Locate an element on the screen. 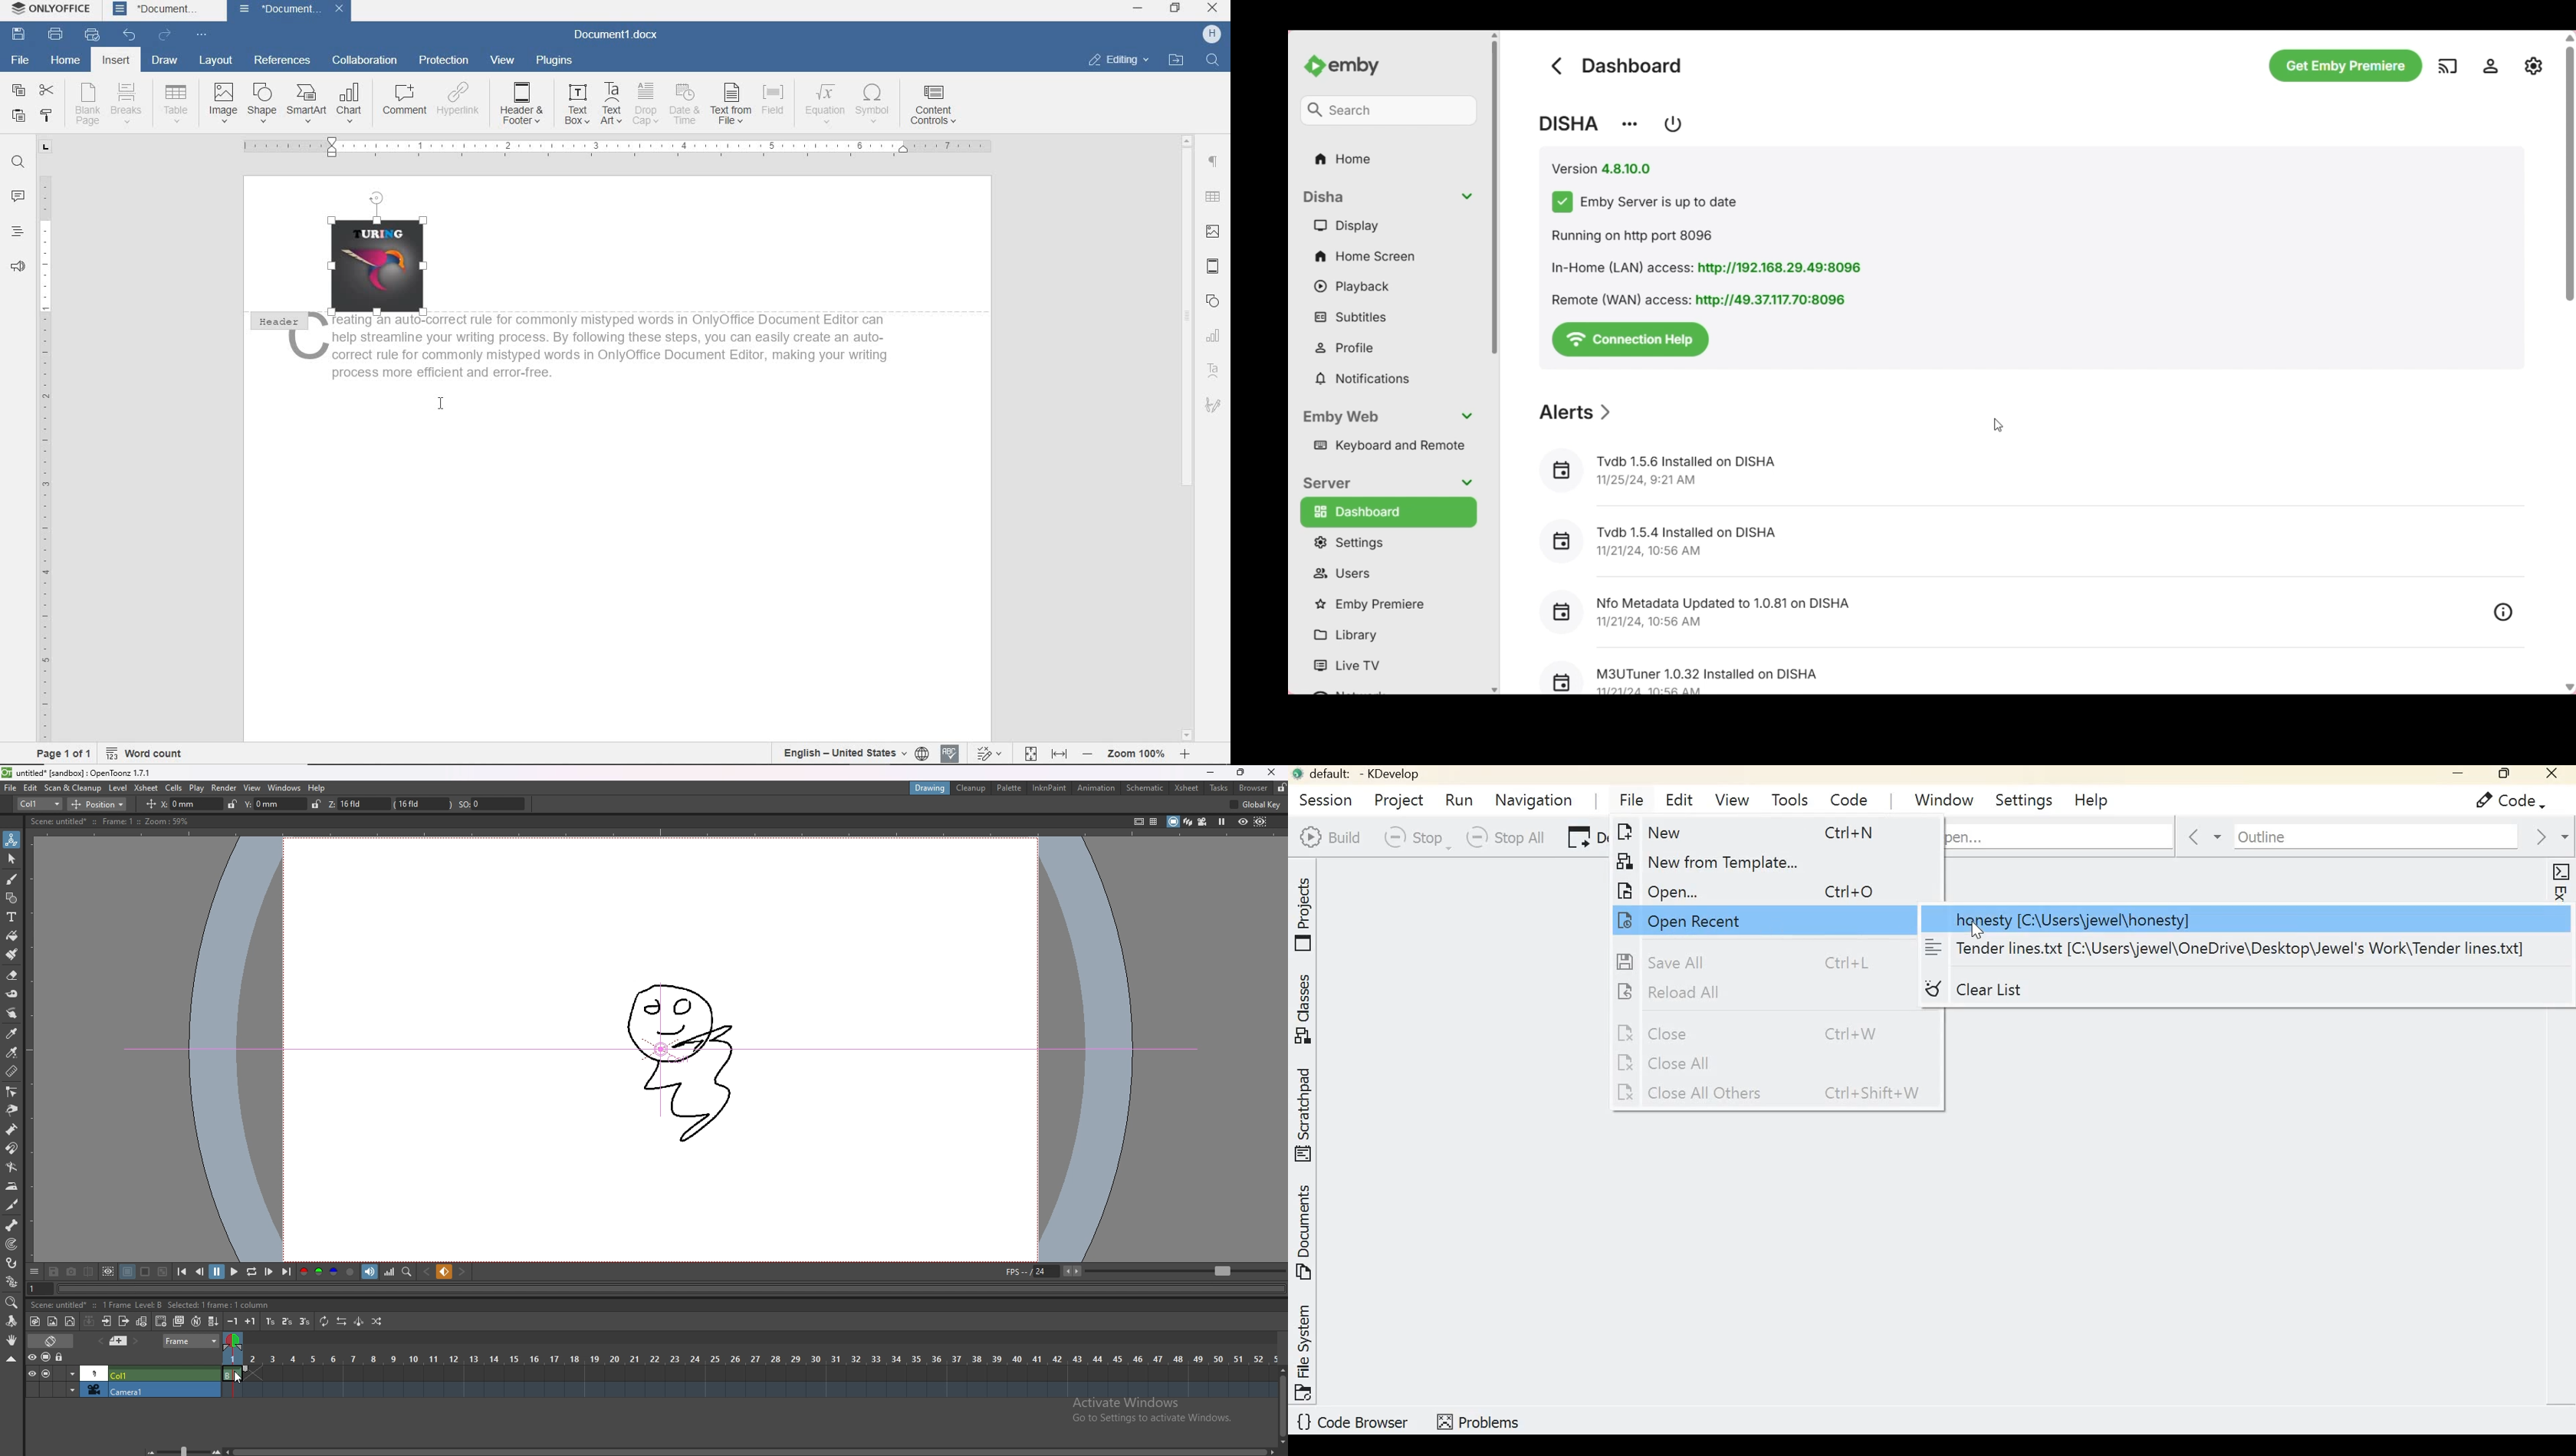 The width and height of the screenshot is (2576, 1456). Settings is located at coordinates (1387, 542).